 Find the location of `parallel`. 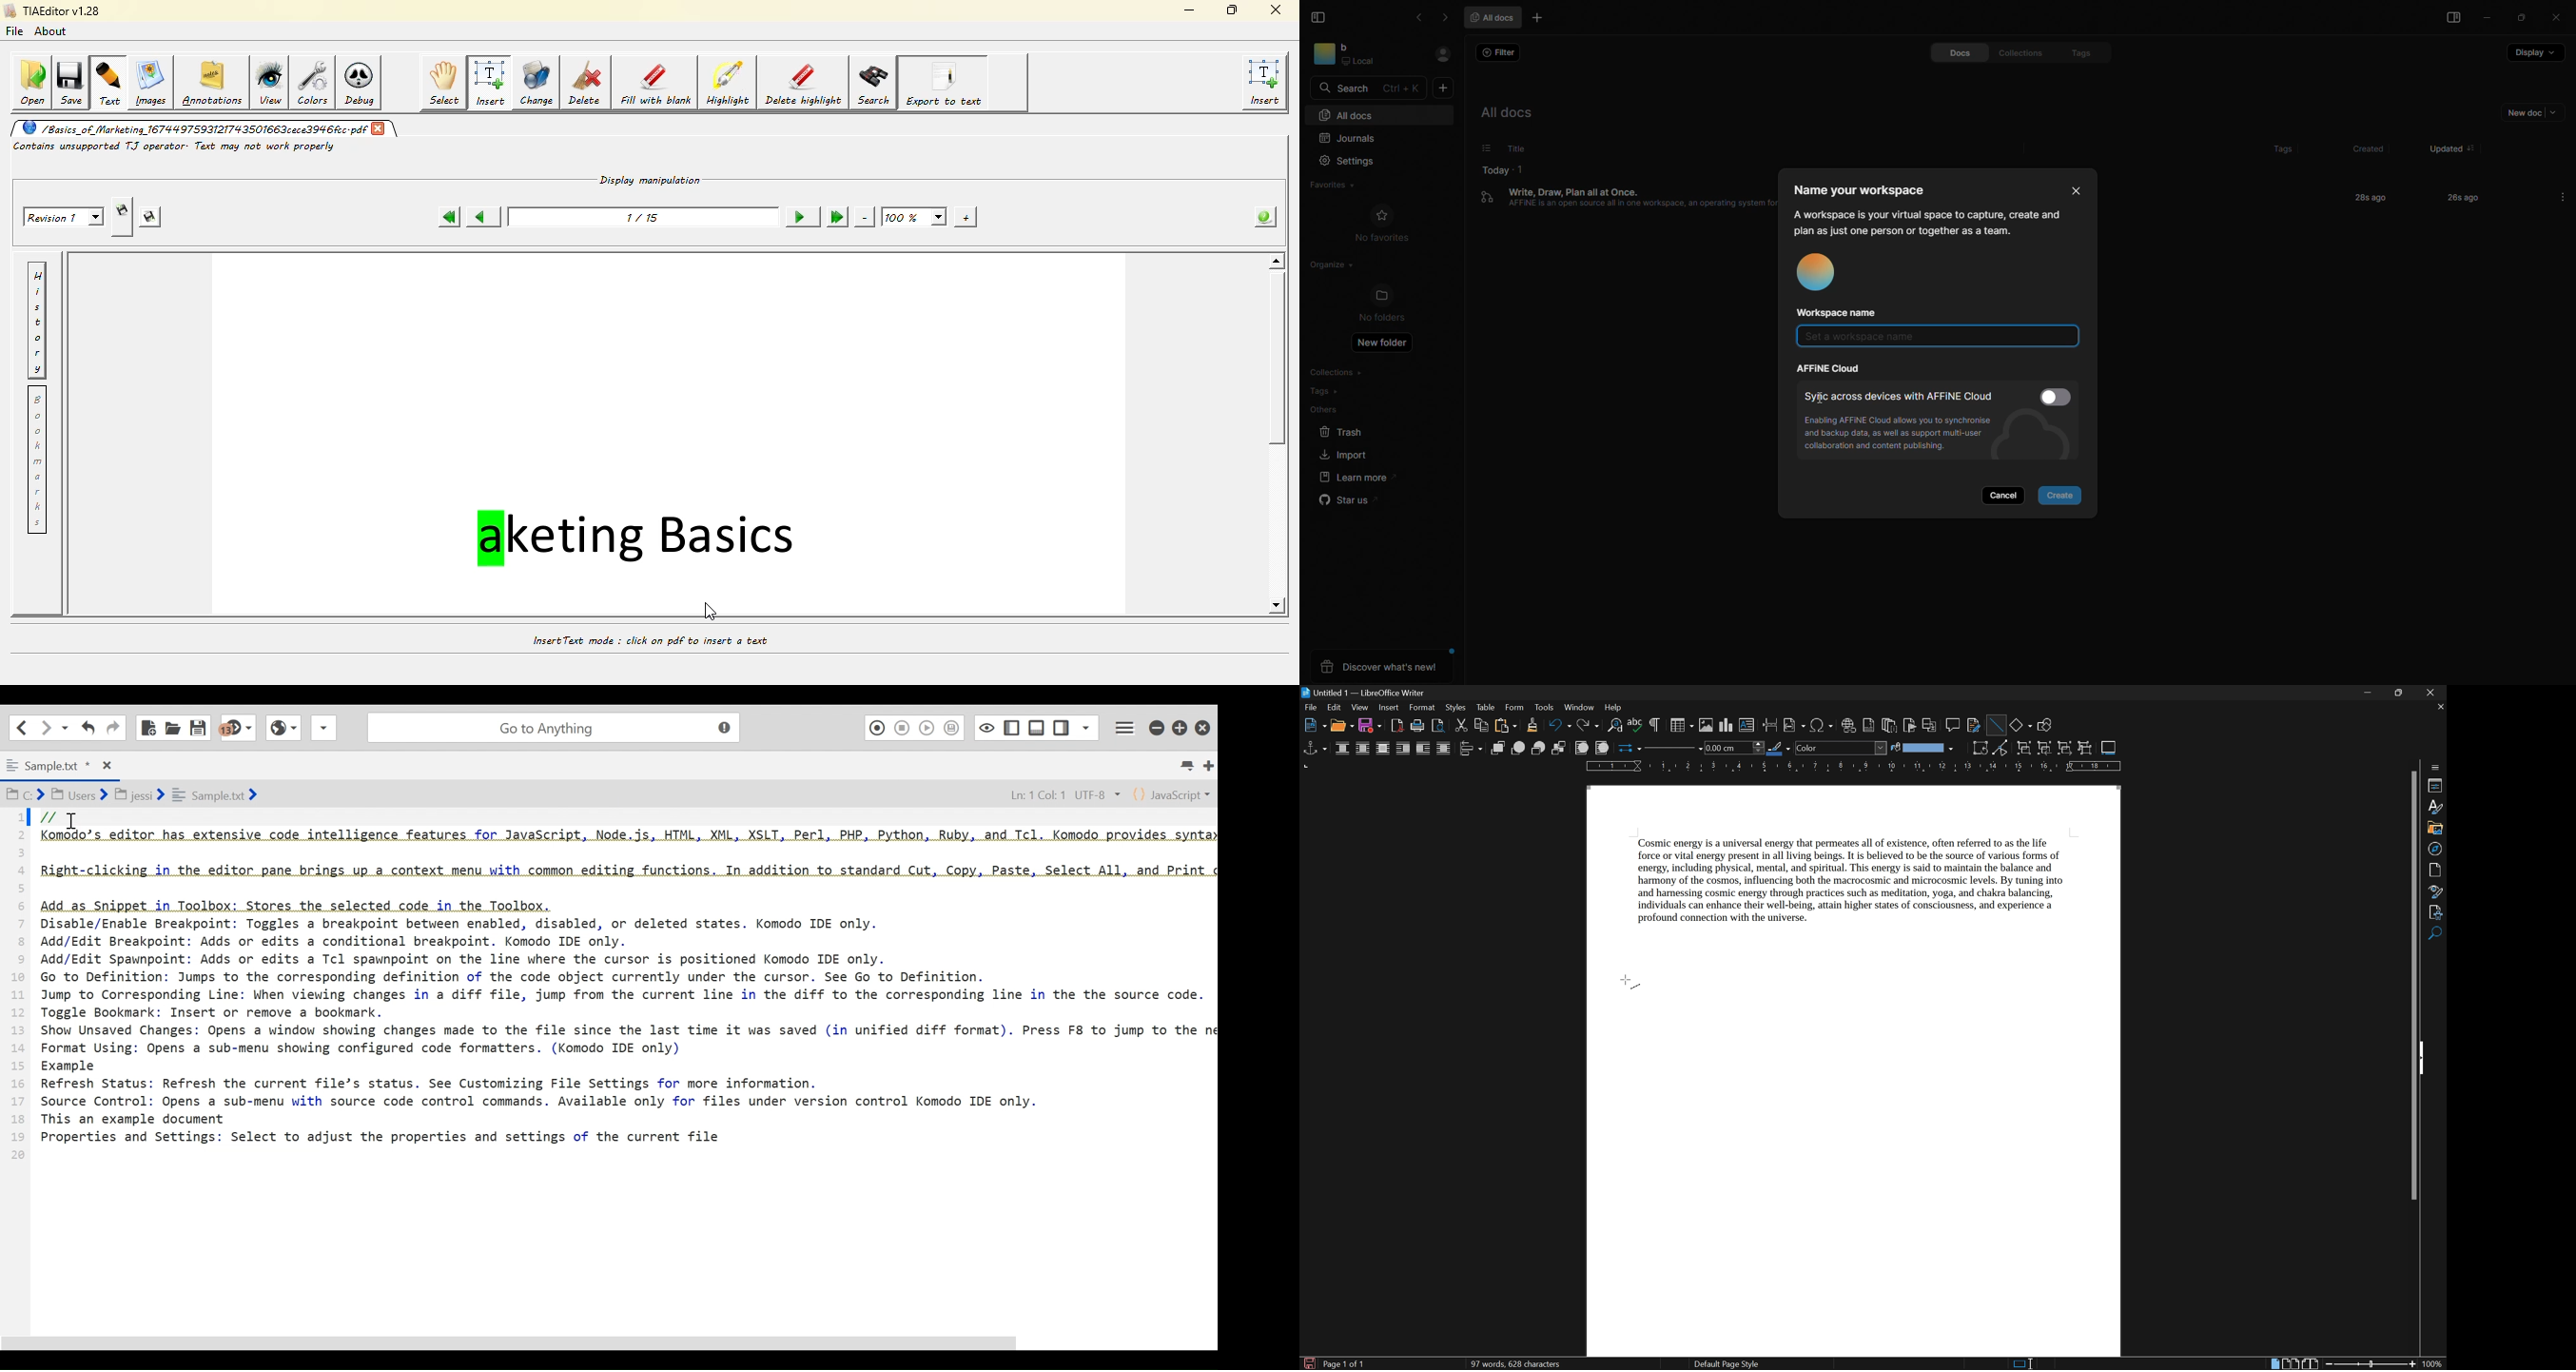

parallel is located at coordinates (1364, 749).